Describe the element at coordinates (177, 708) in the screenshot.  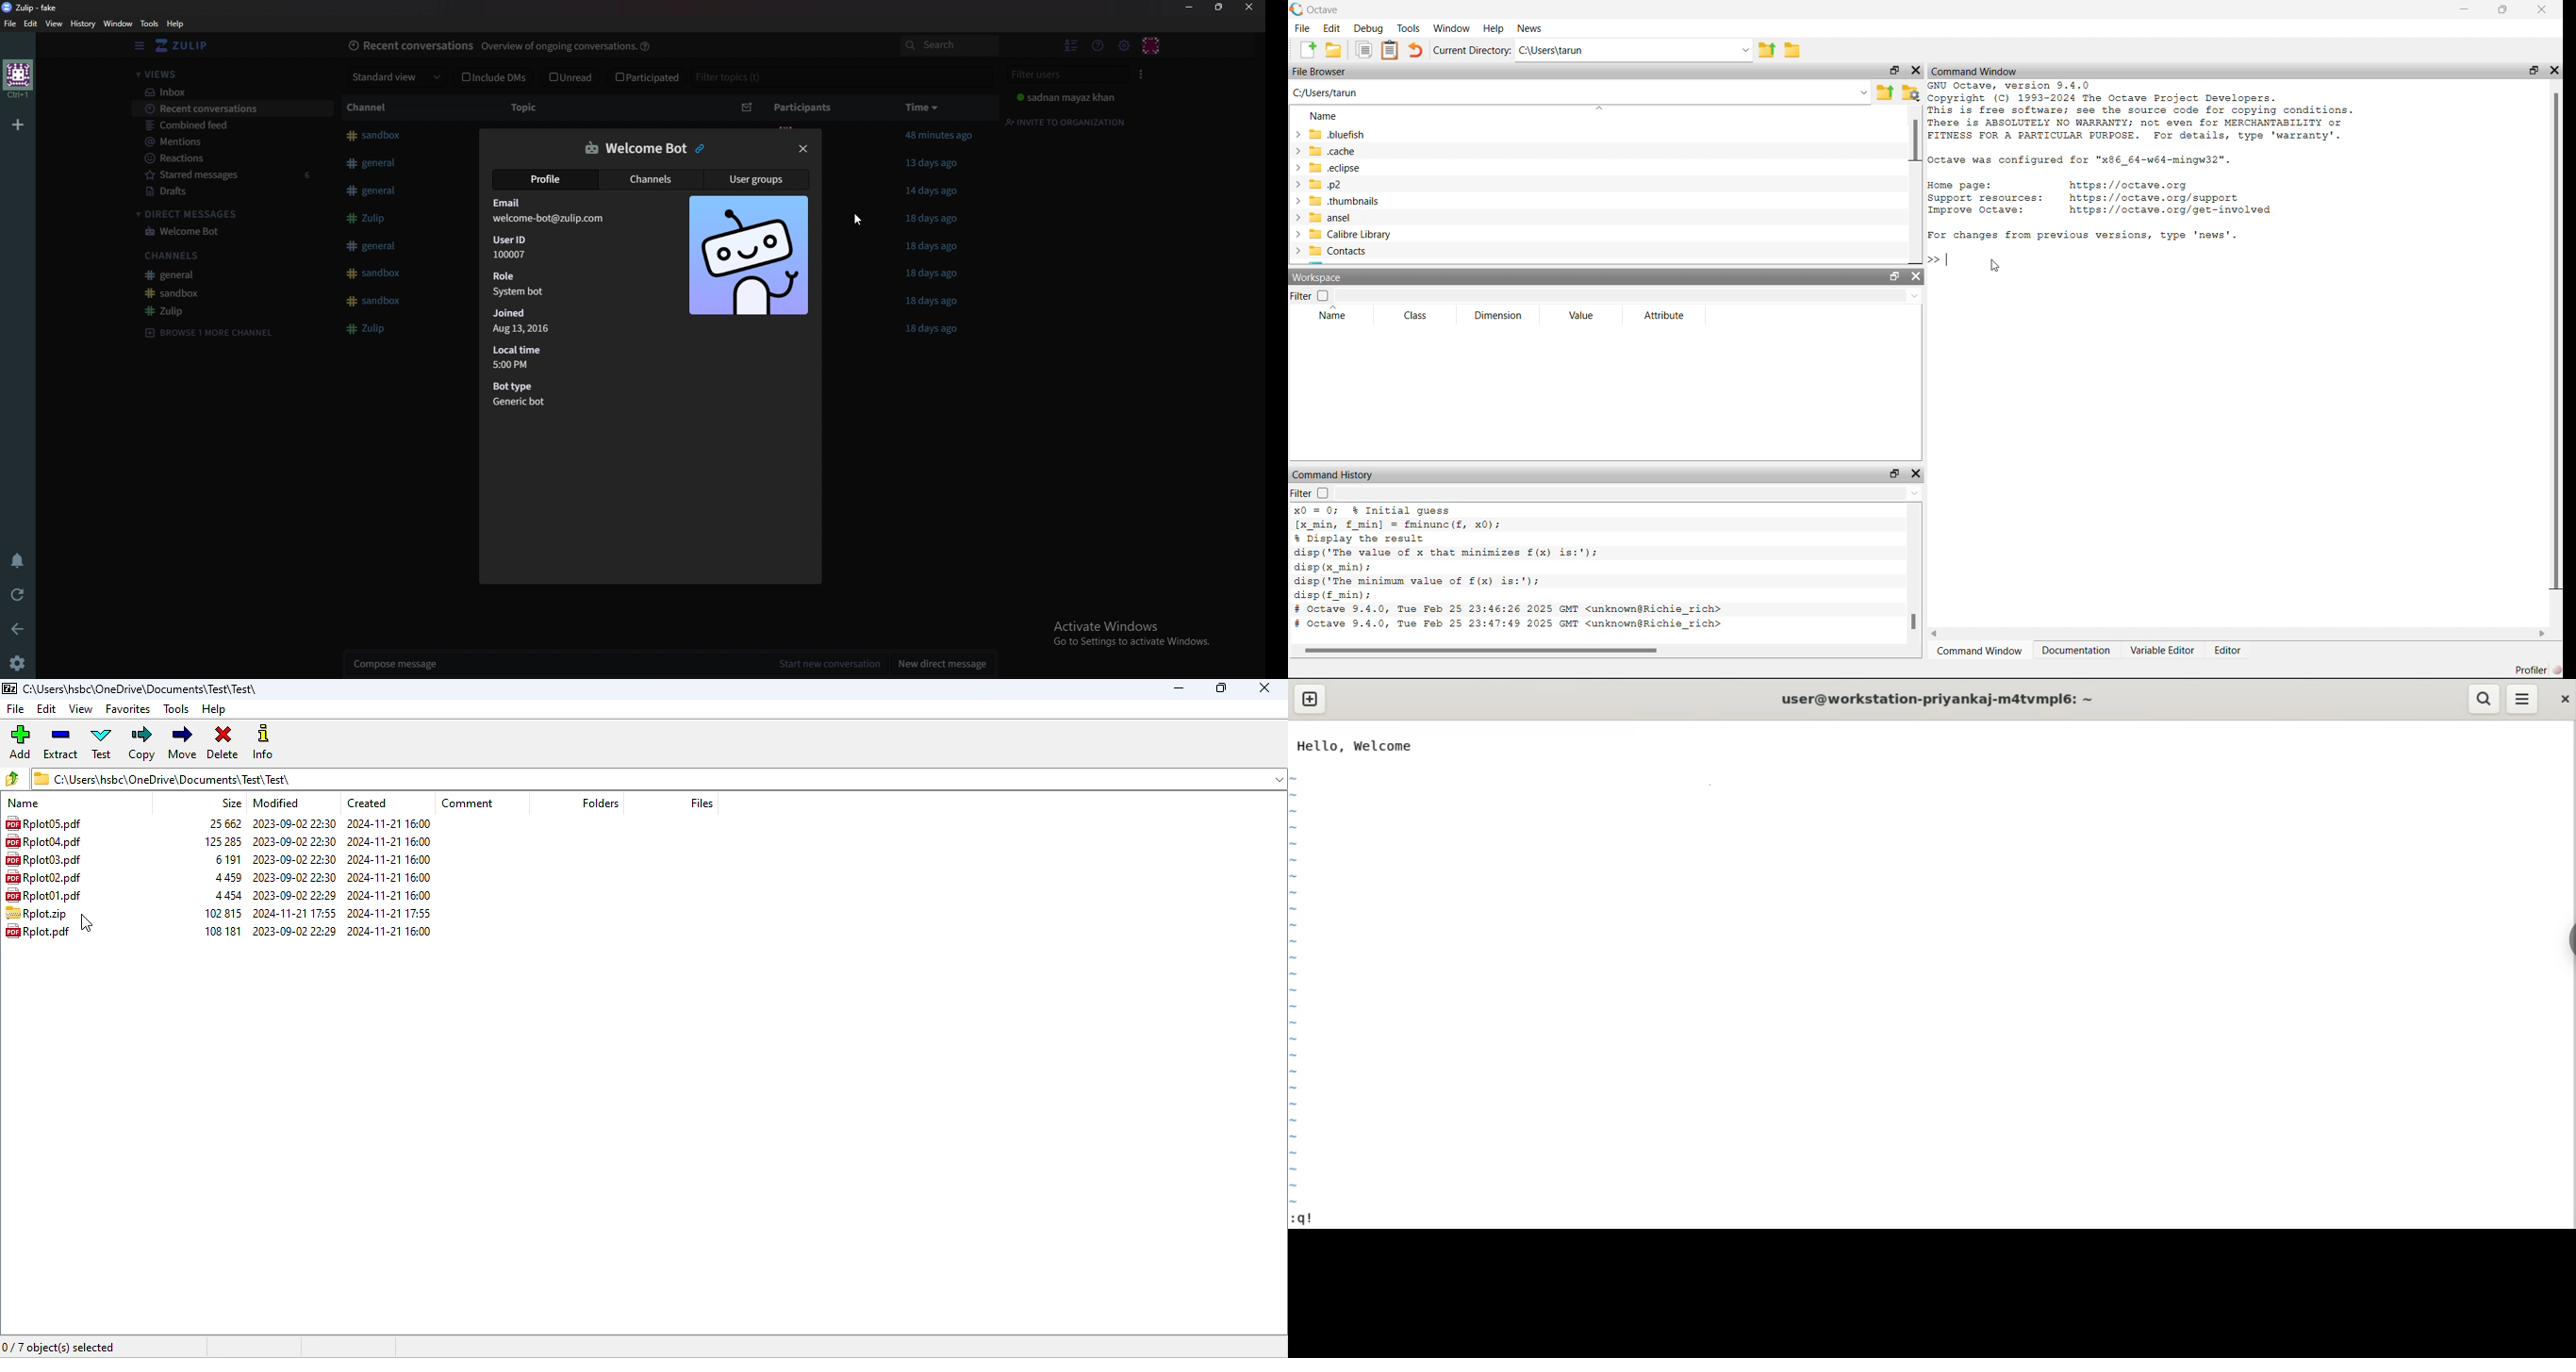
I see `tools` at that location.